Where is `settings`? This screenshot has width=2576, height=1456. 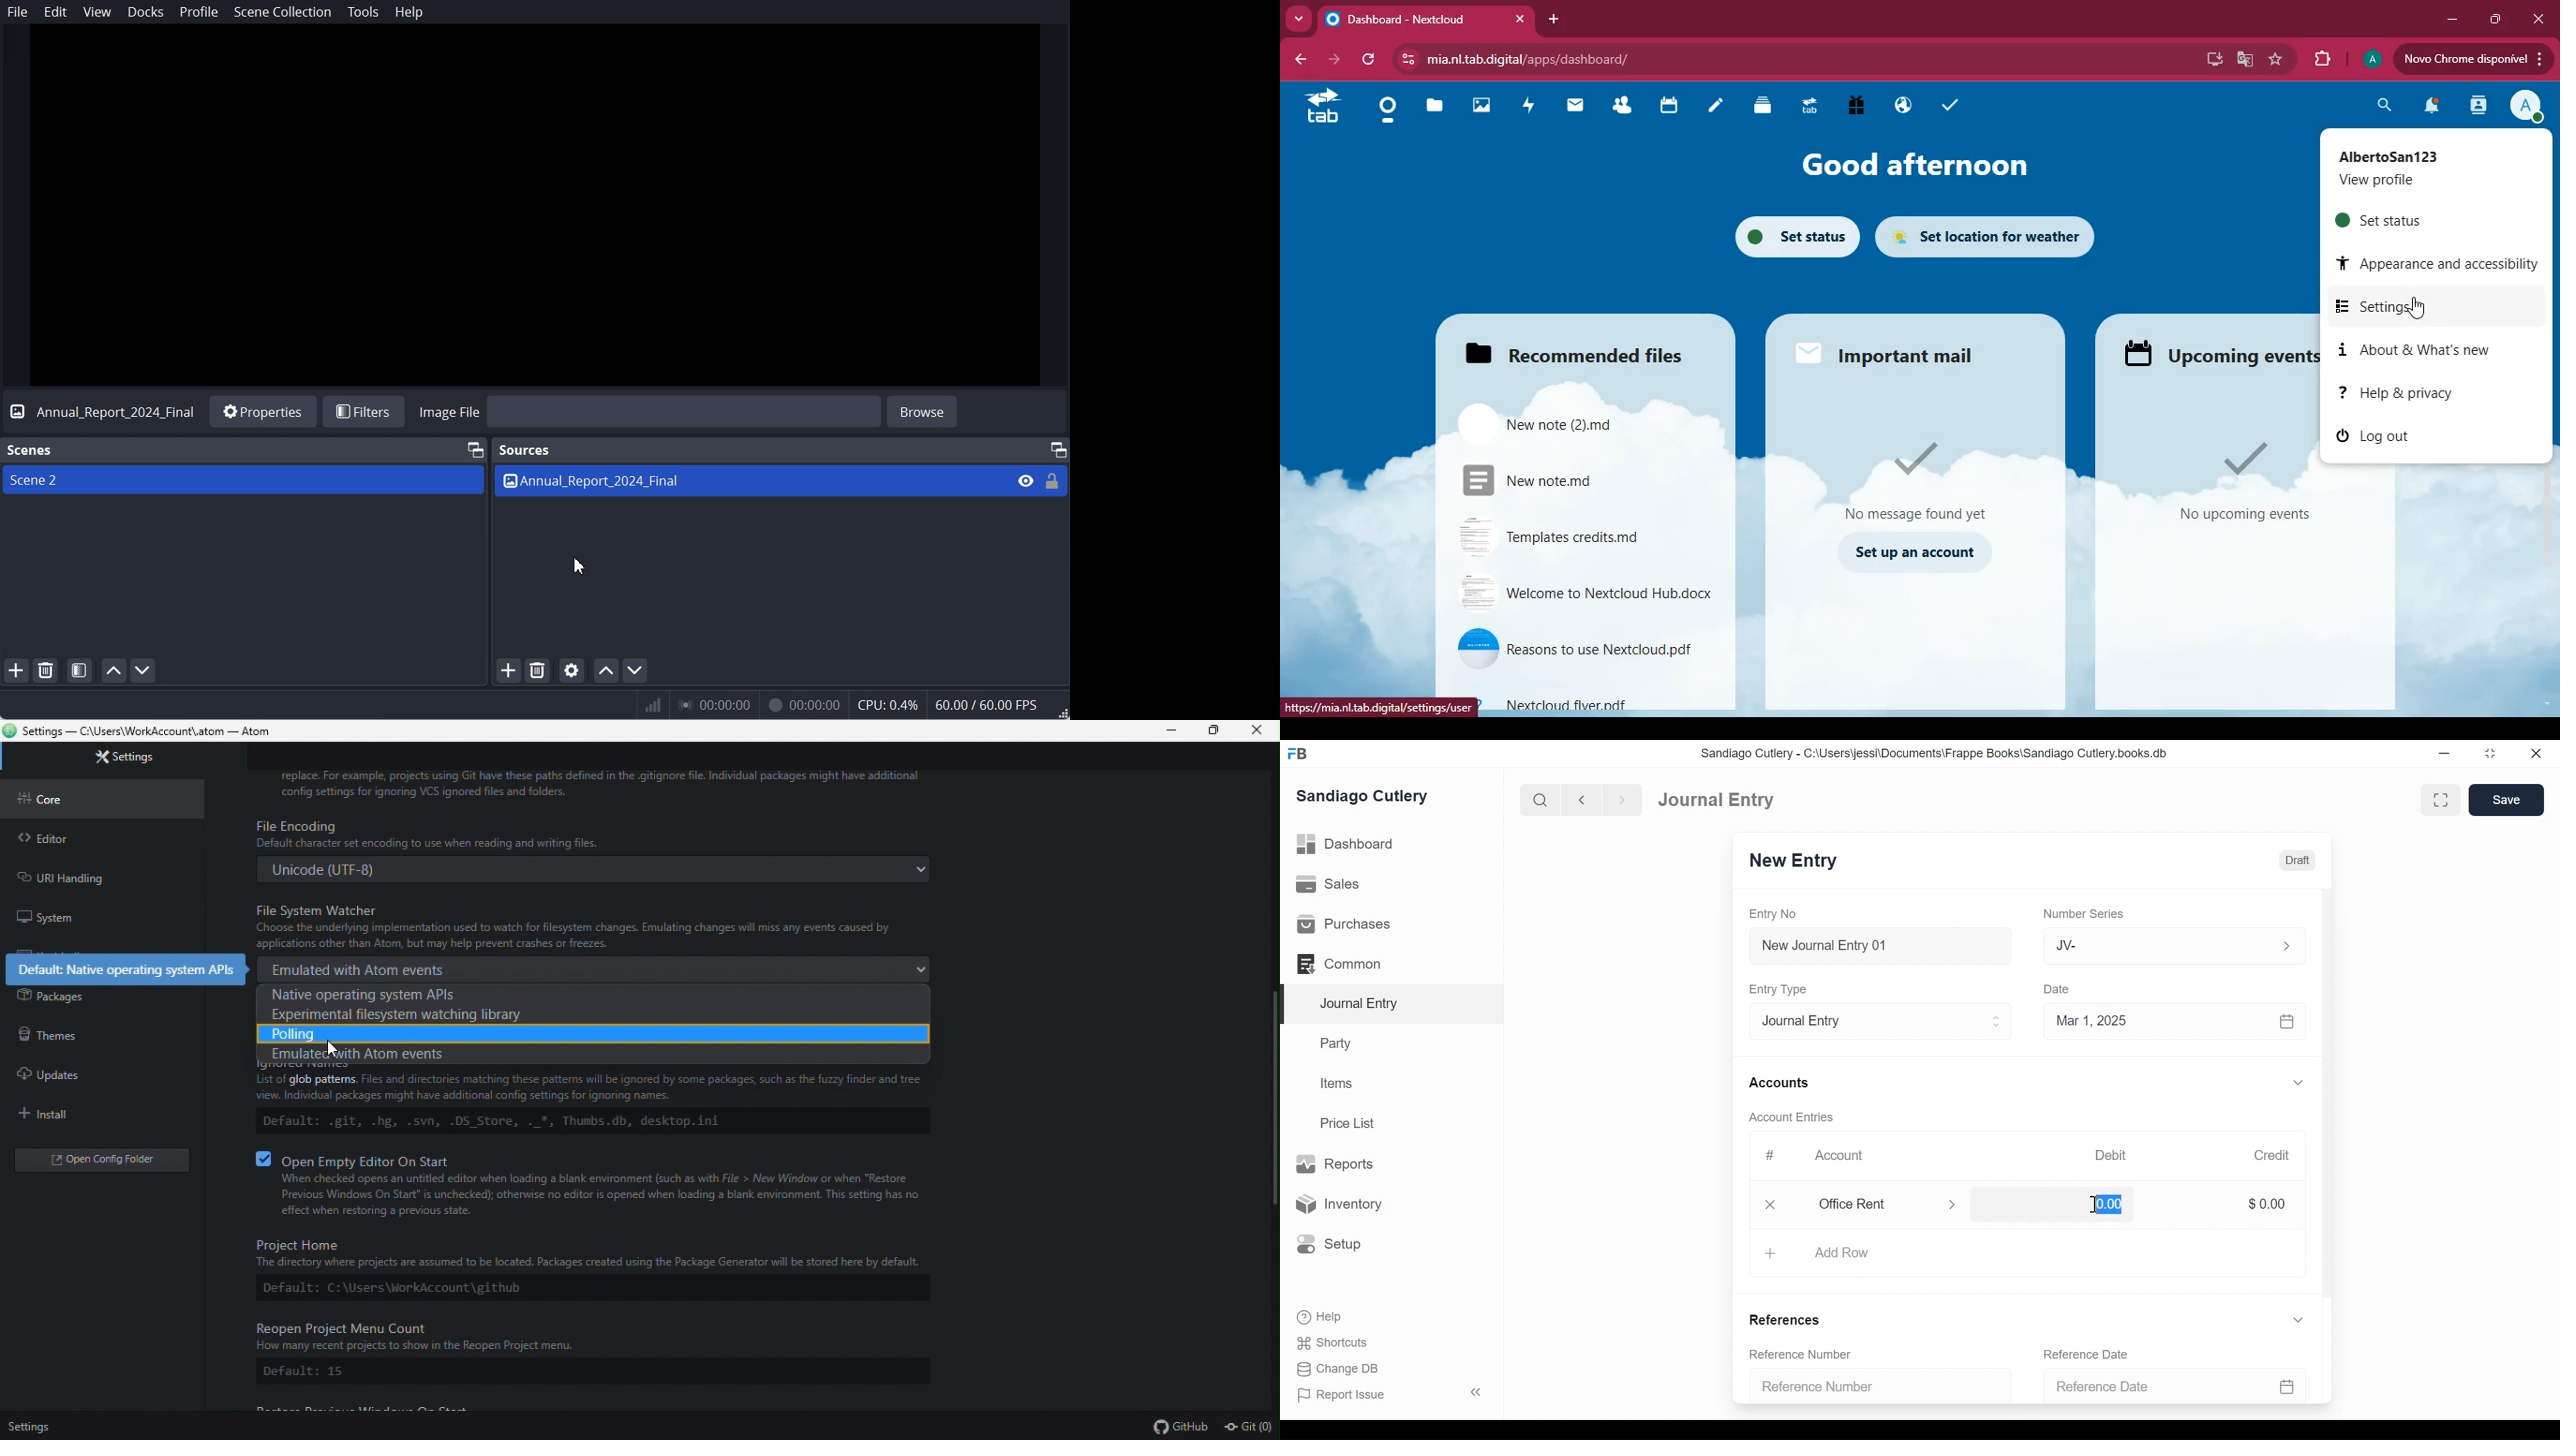 settings is located at coordinates (2366, 307).